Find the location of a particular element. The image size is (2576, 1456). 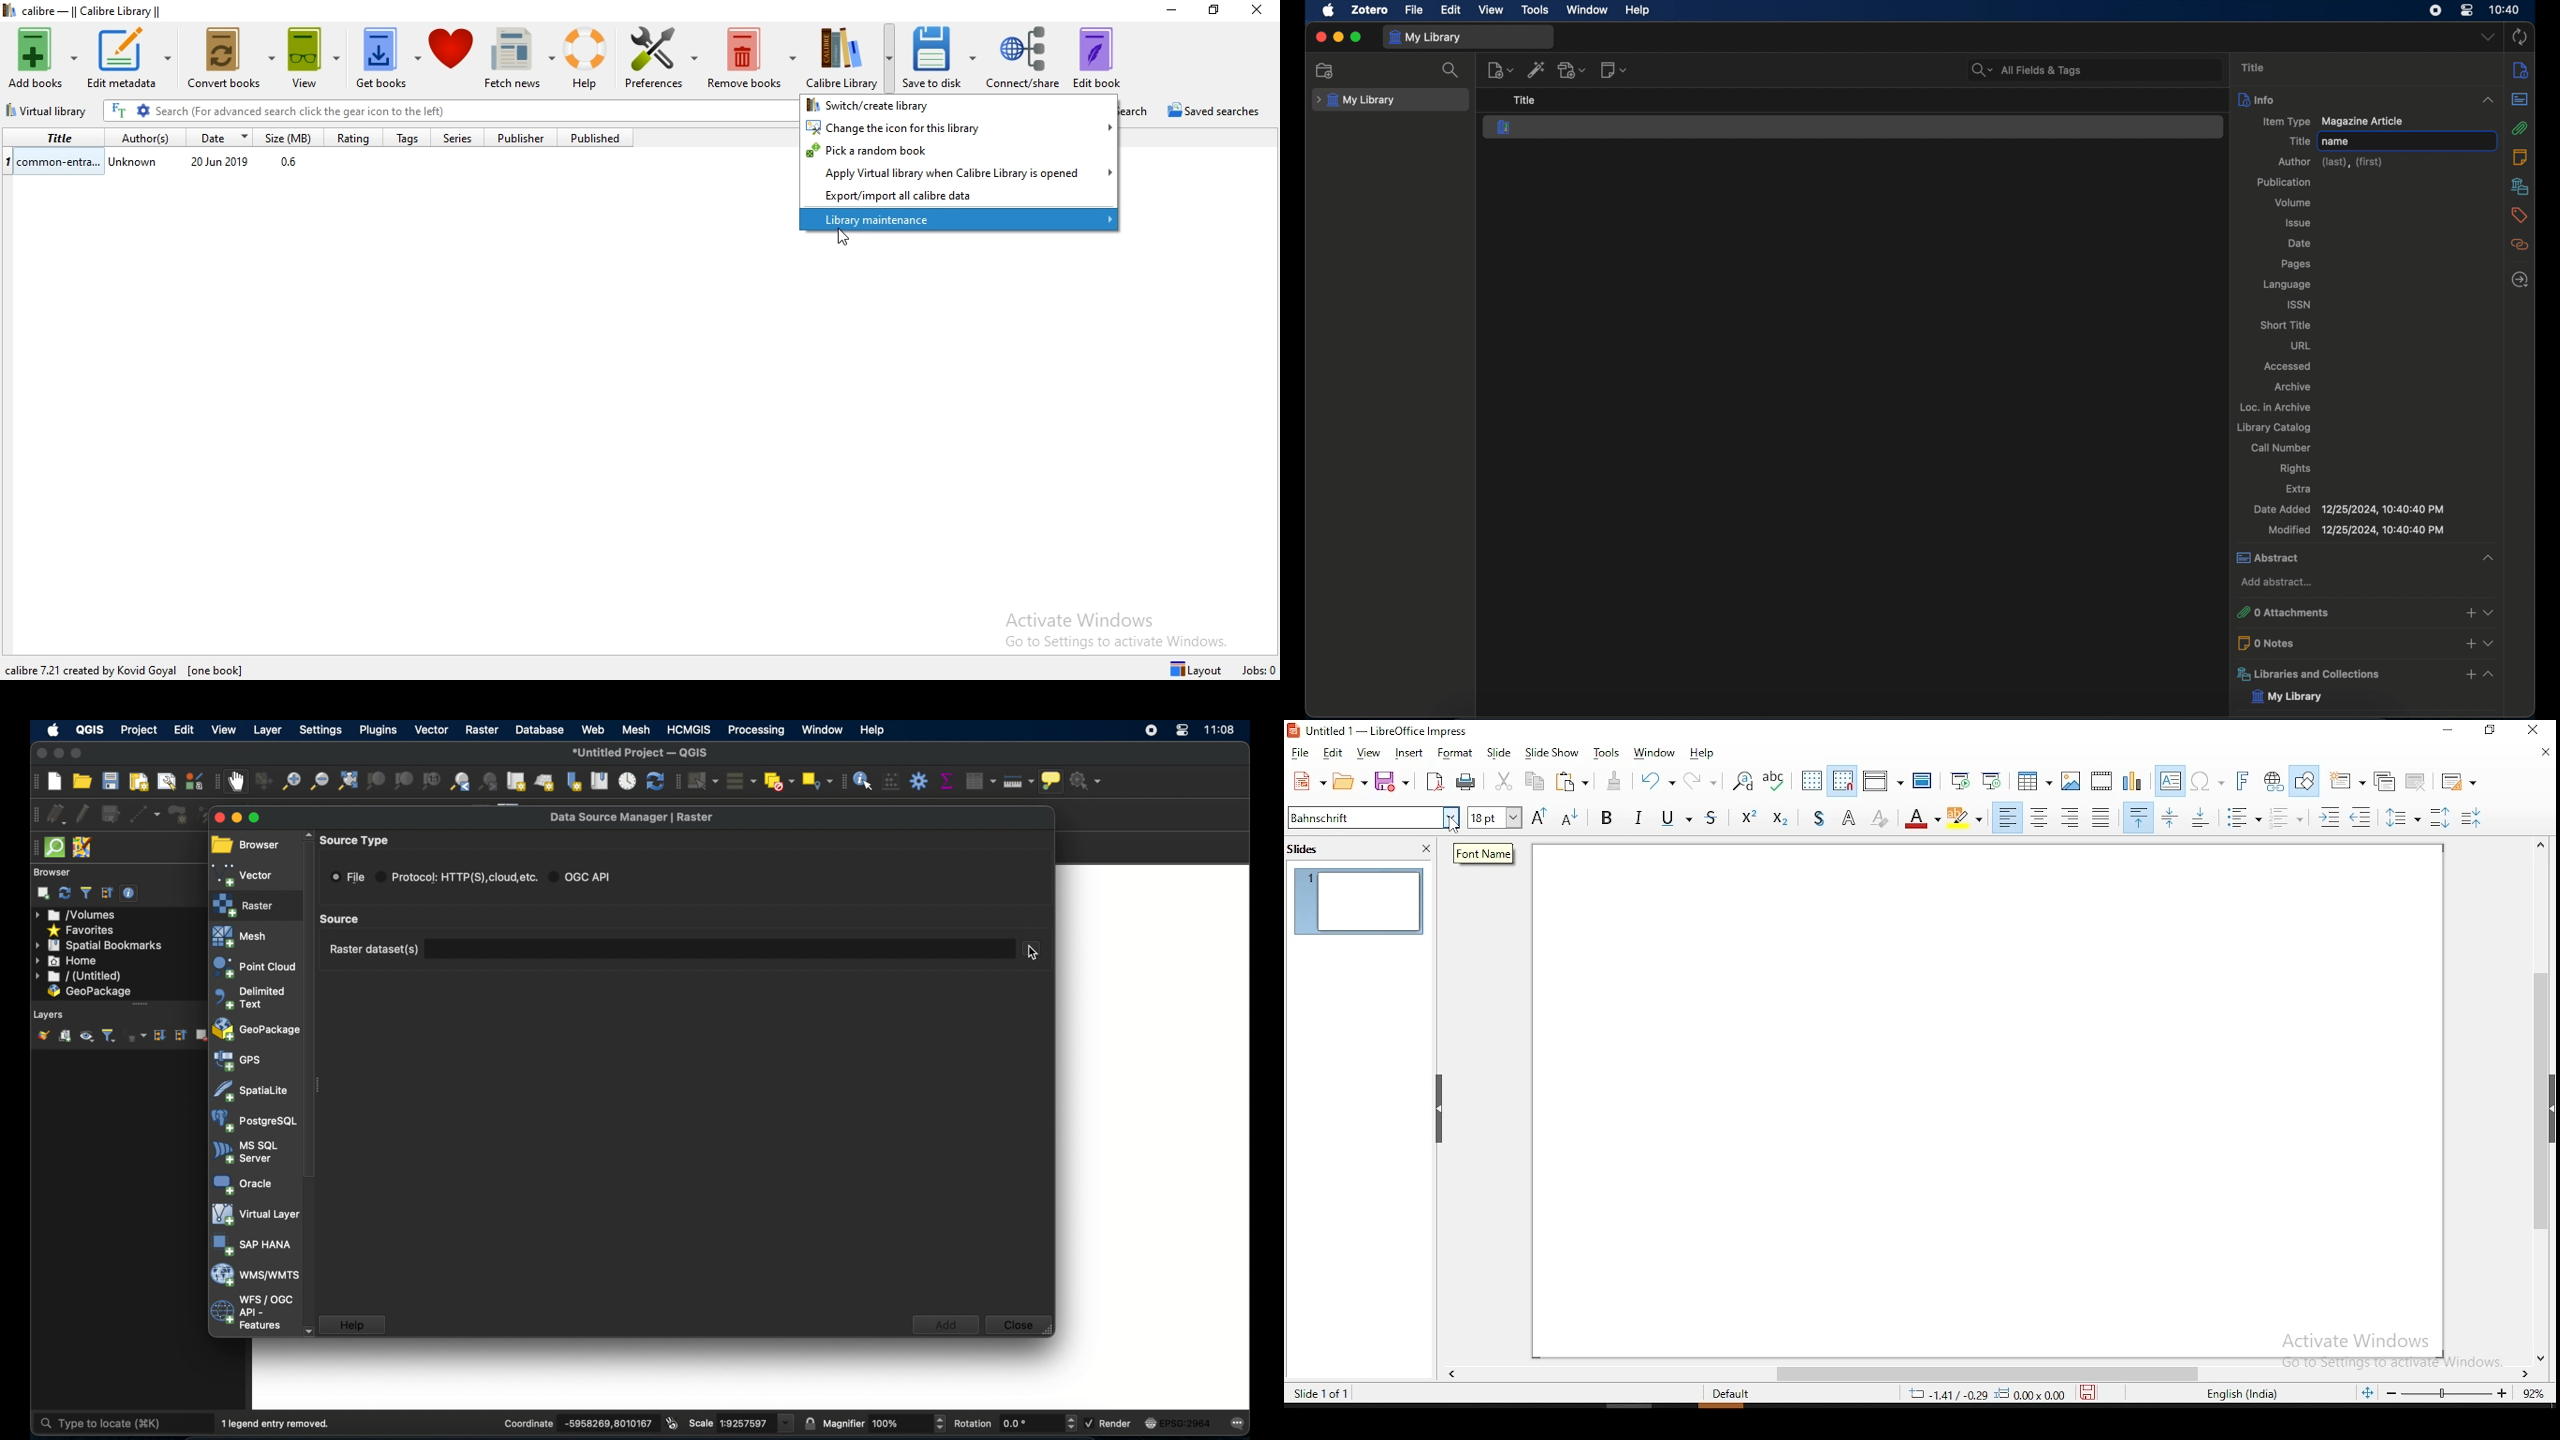

control center is located at coordinates (2467, 11).